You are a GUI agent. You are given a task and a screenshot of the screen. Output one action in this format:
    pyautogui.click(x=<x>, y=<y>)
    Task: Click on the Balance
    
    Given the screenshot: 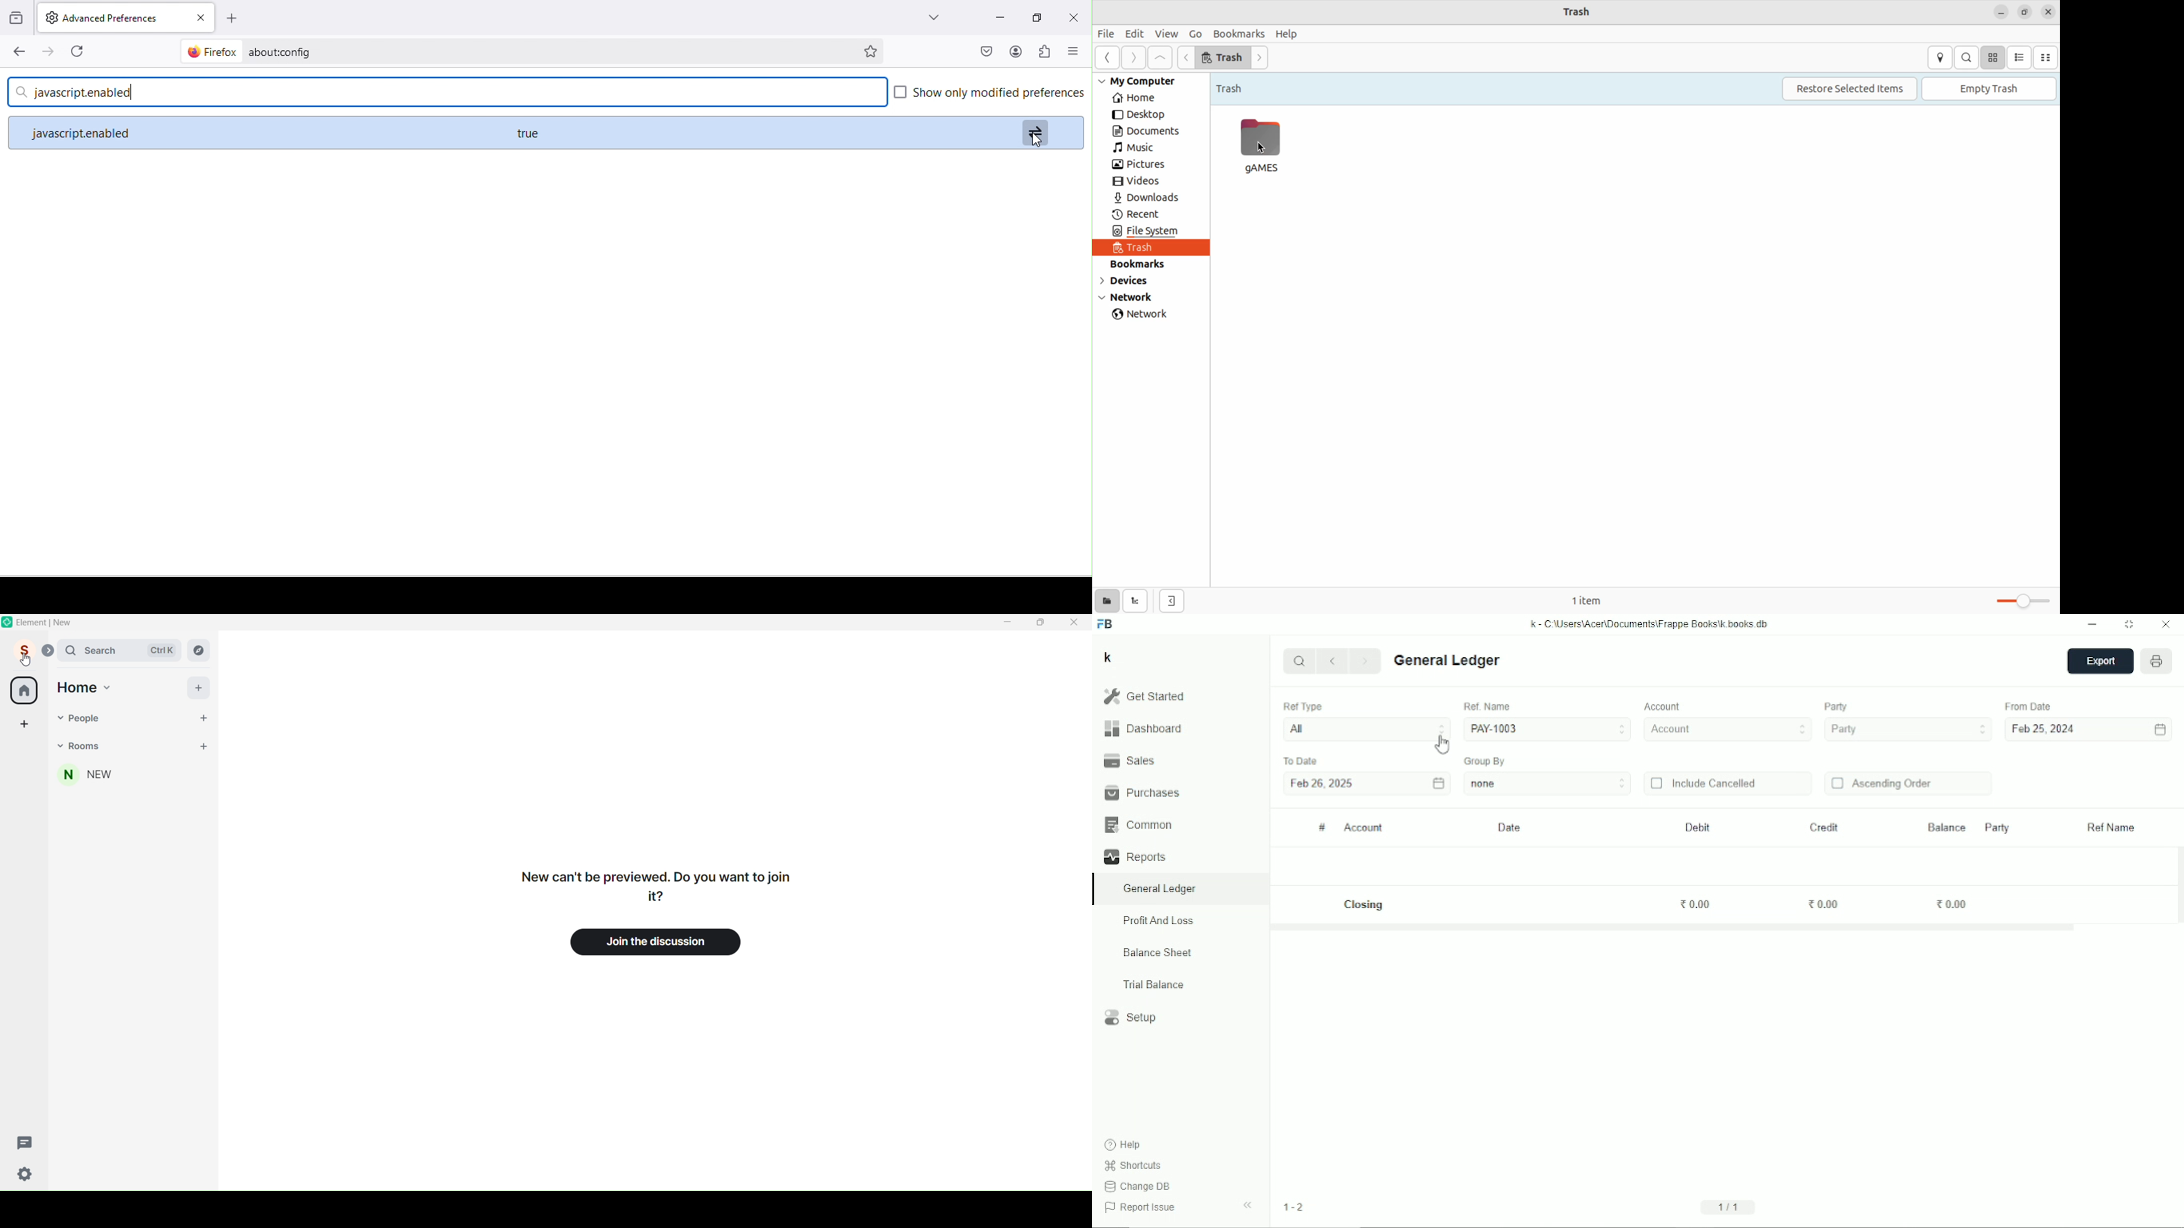 What is the action you would take?
    pyautogui.click(x=1946, y=826)
    